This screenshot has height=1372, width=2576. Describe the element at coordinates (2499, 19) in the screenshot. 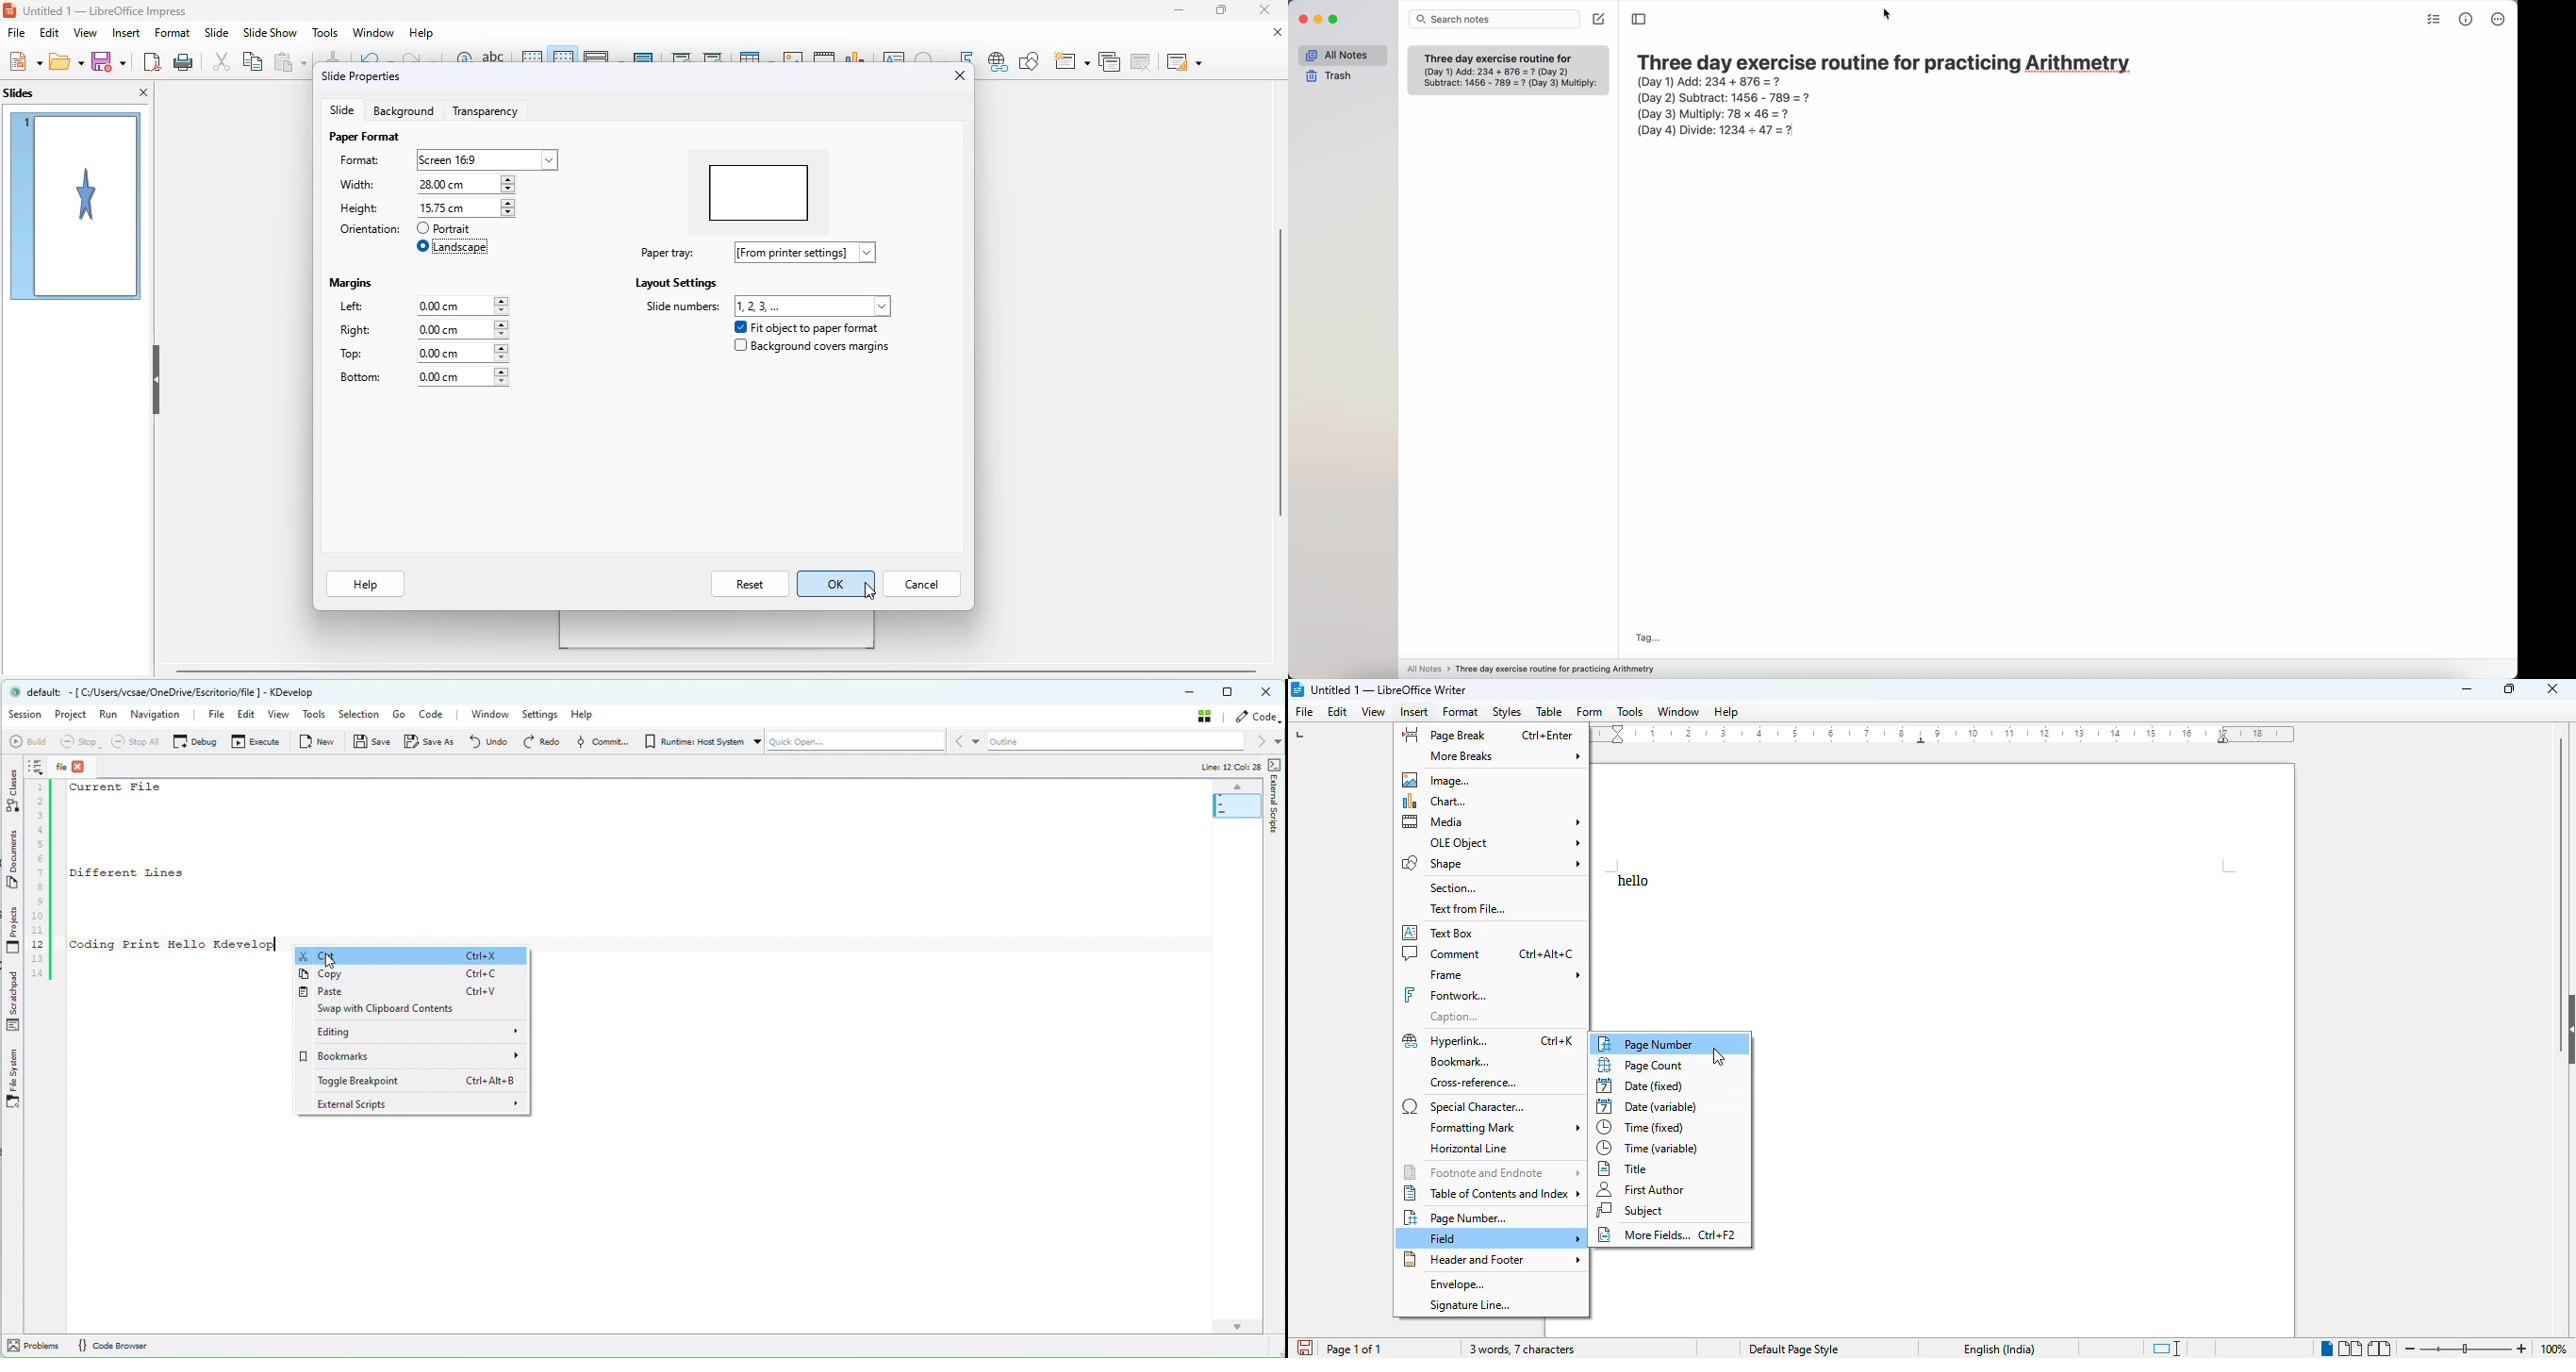

I see `more options` at that location.